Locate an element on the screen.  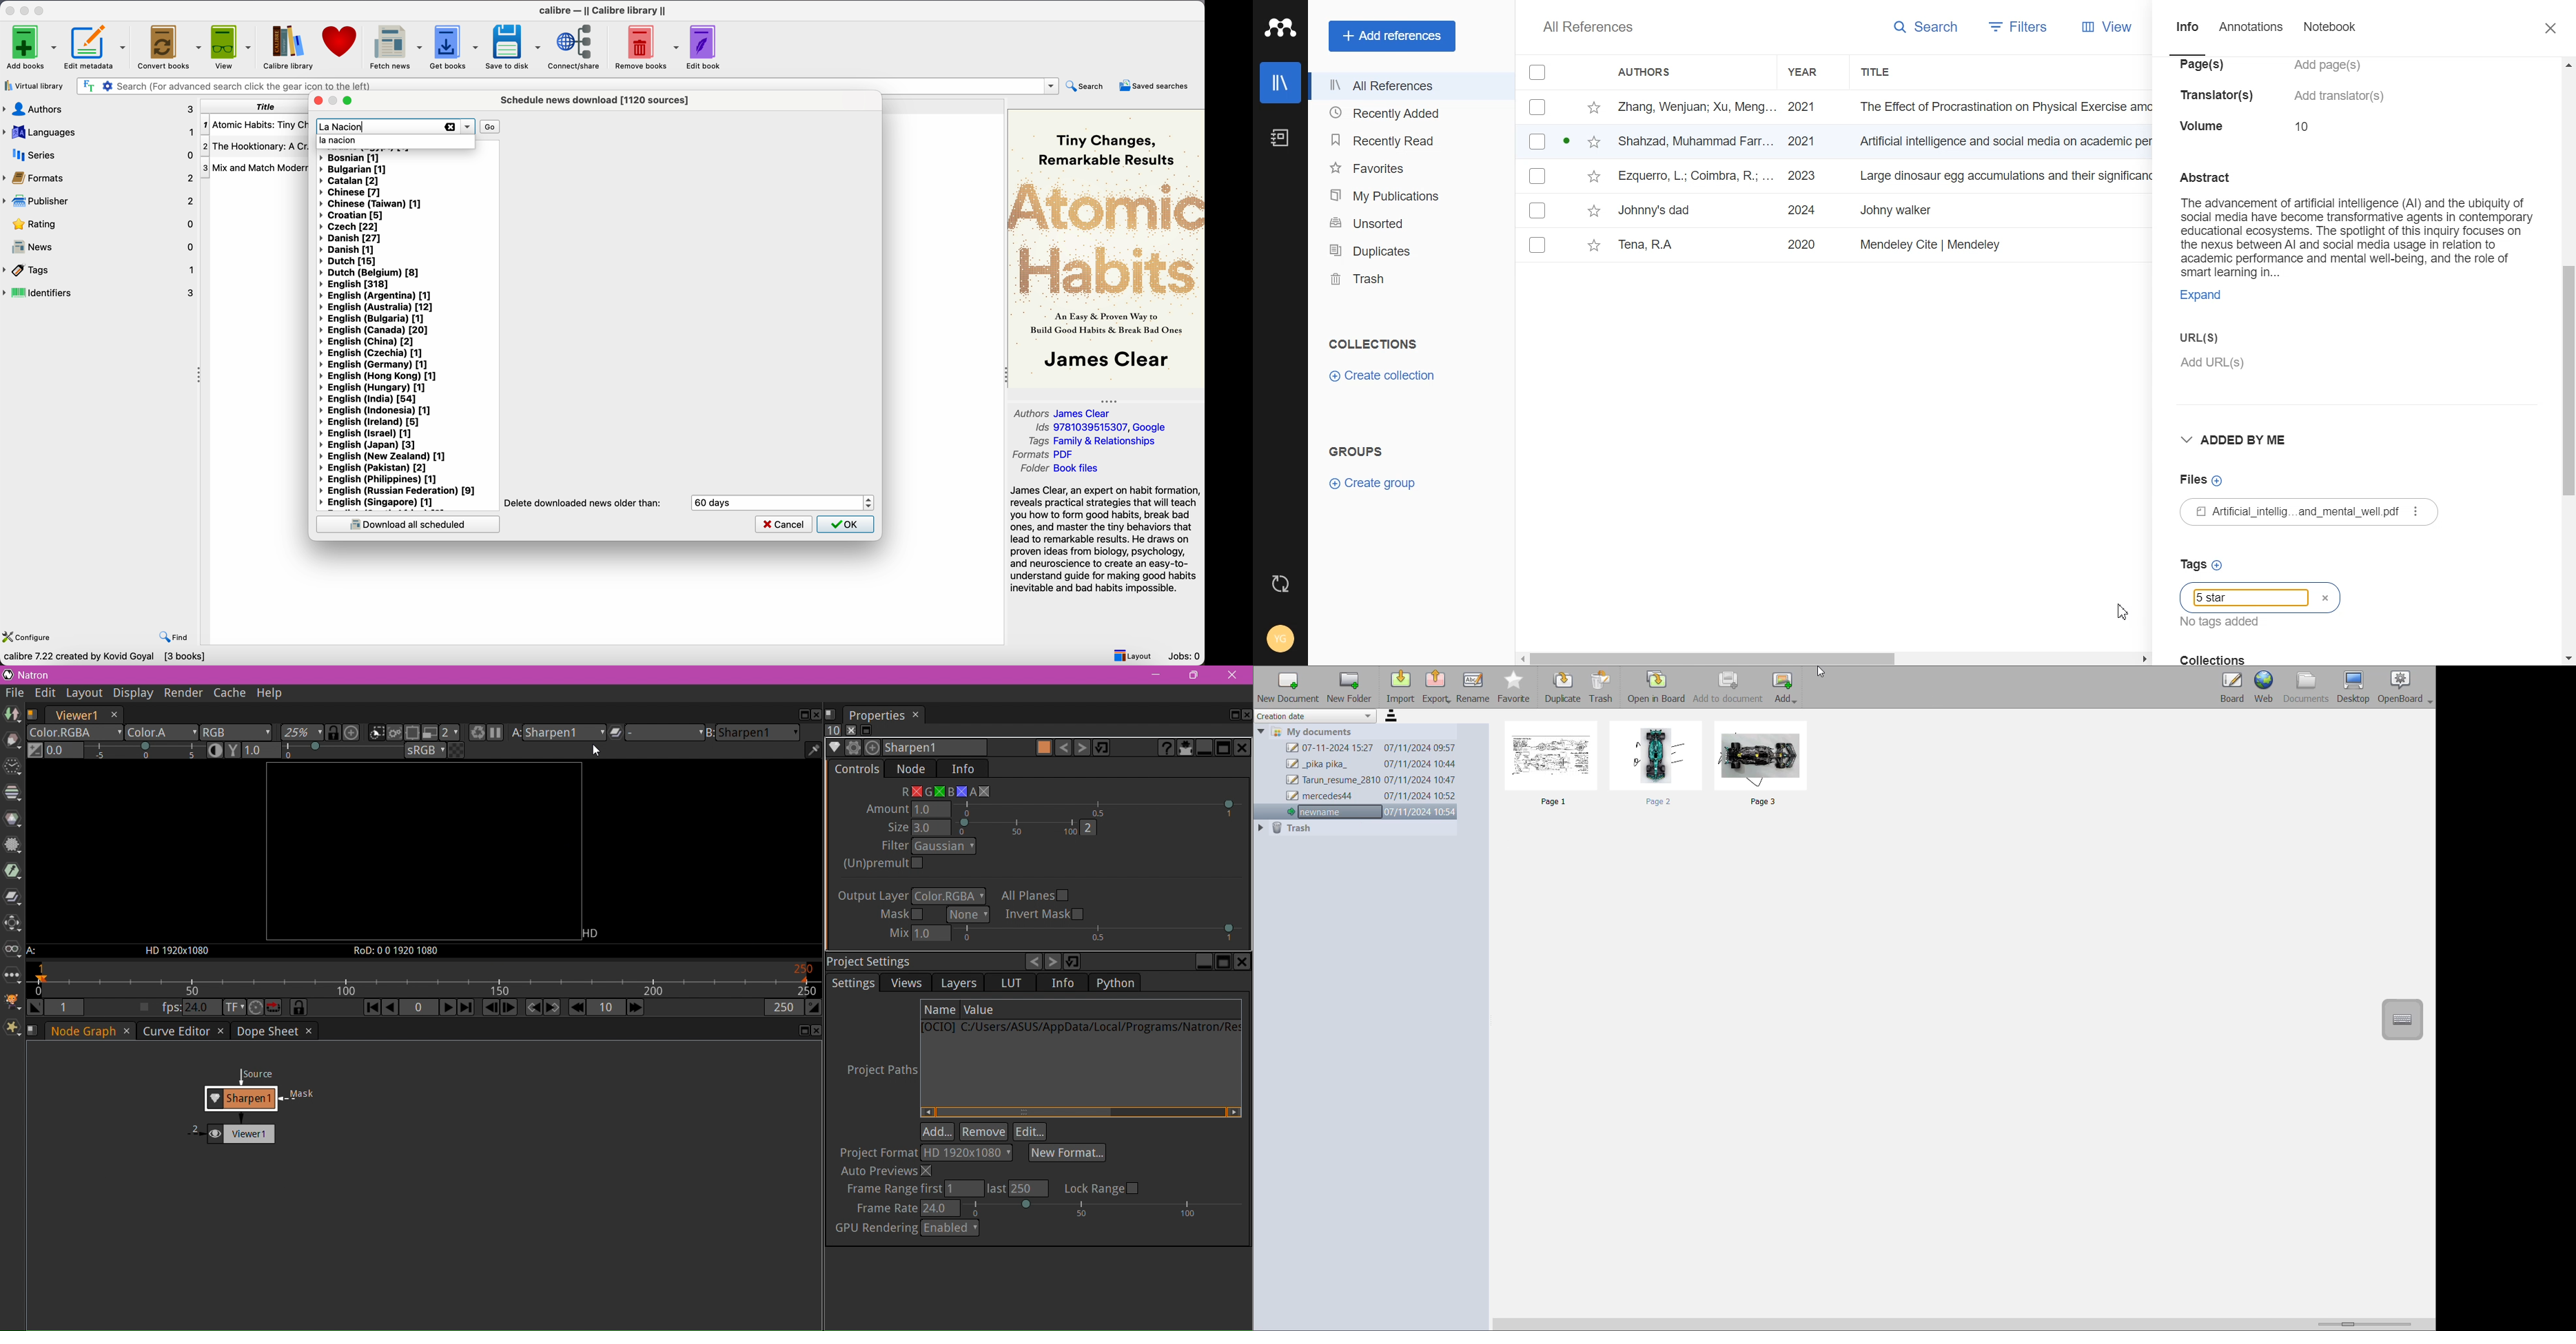
Calibre library is located at coordinates (288, 47).